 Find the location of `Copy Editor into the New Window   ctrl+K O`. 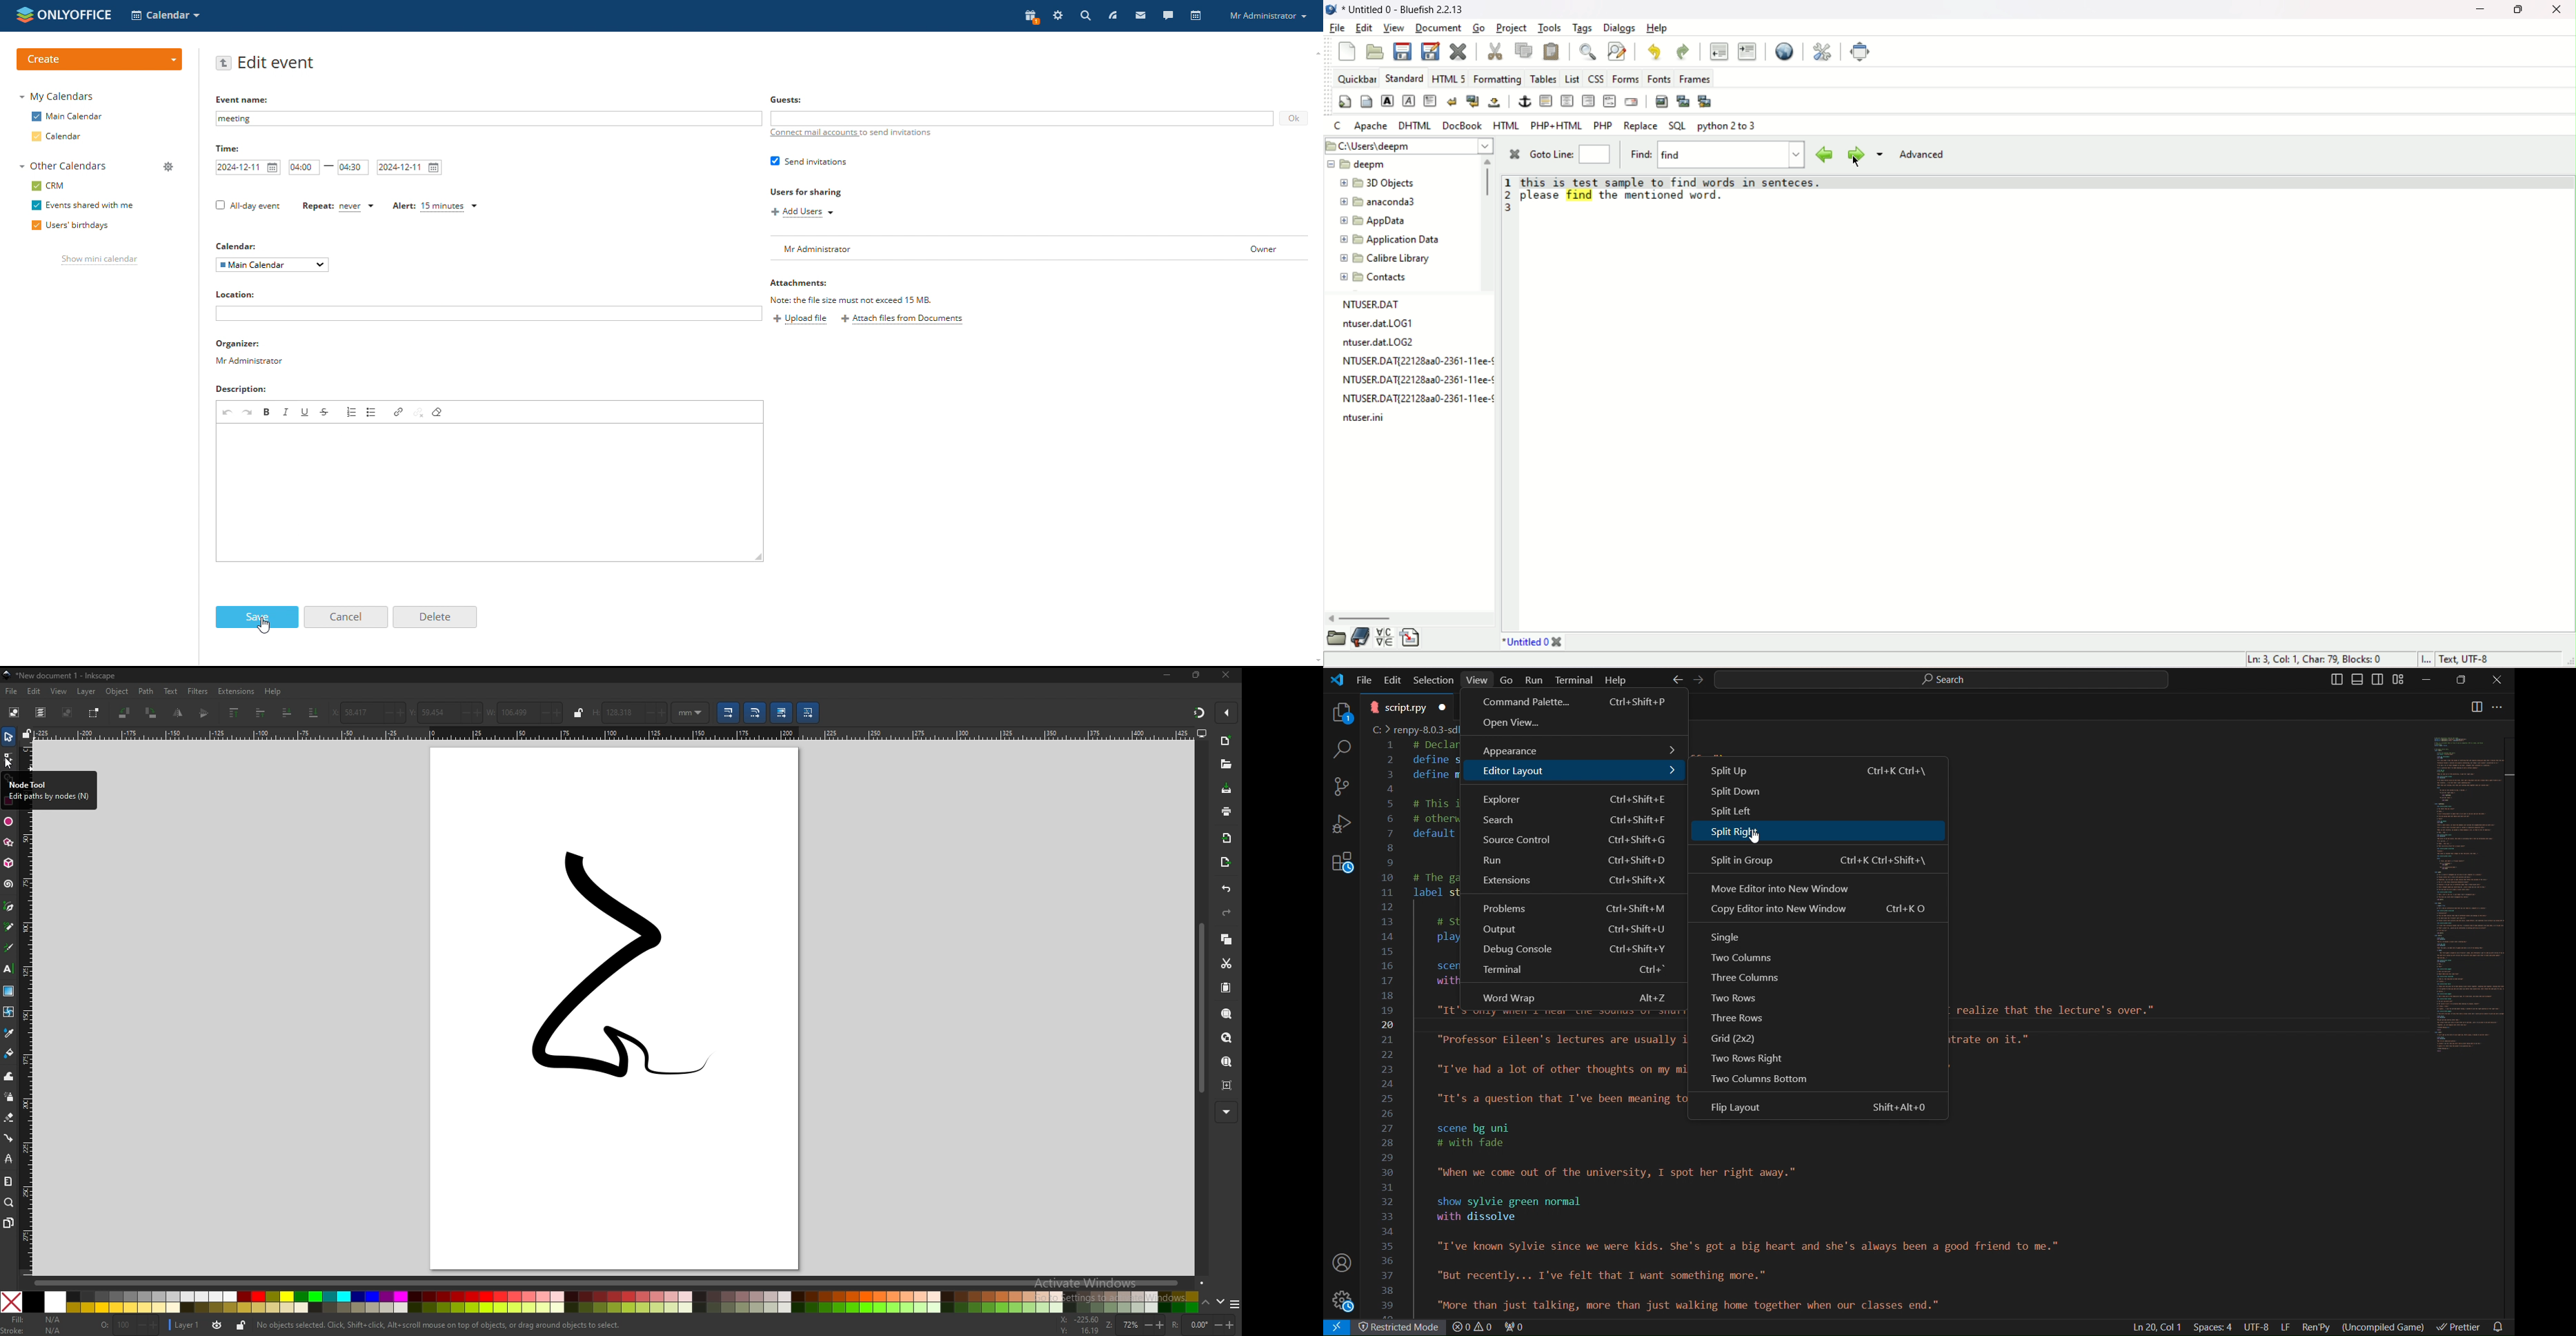

Copy Editor into the New Window   ctrl+K O is located at coordinates (1819, 913).